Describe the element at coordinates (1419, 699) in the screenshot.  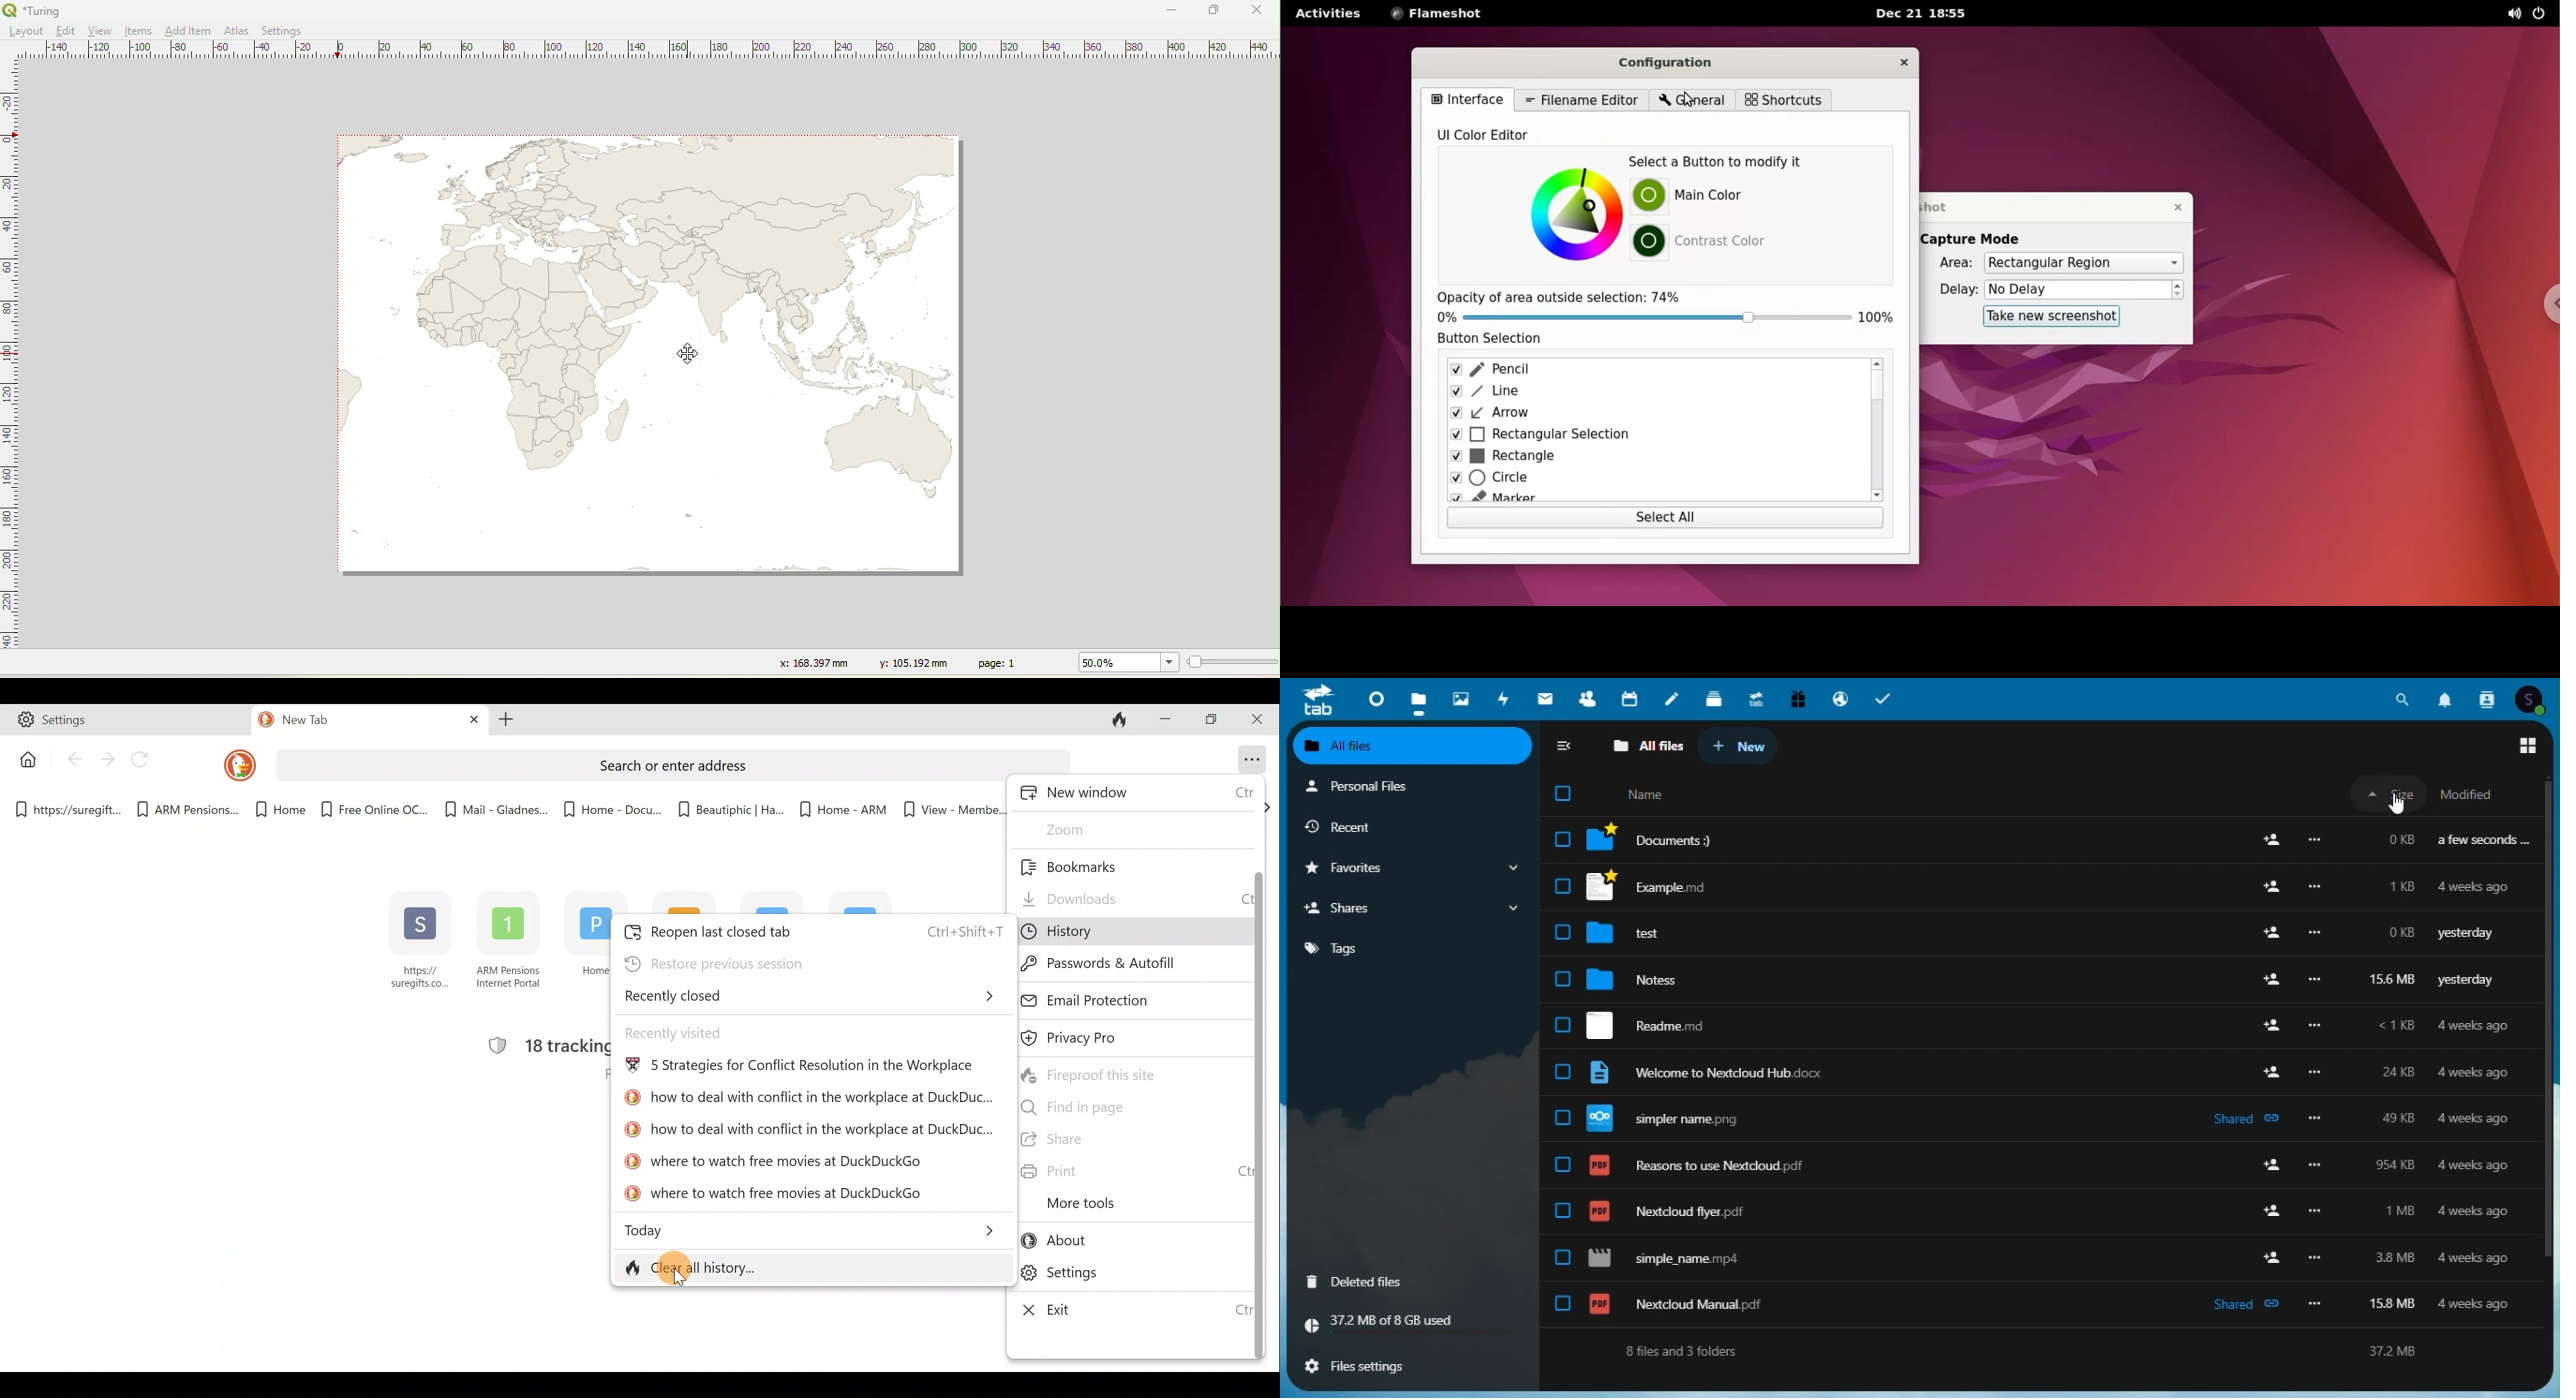
I see `Files` at that location.